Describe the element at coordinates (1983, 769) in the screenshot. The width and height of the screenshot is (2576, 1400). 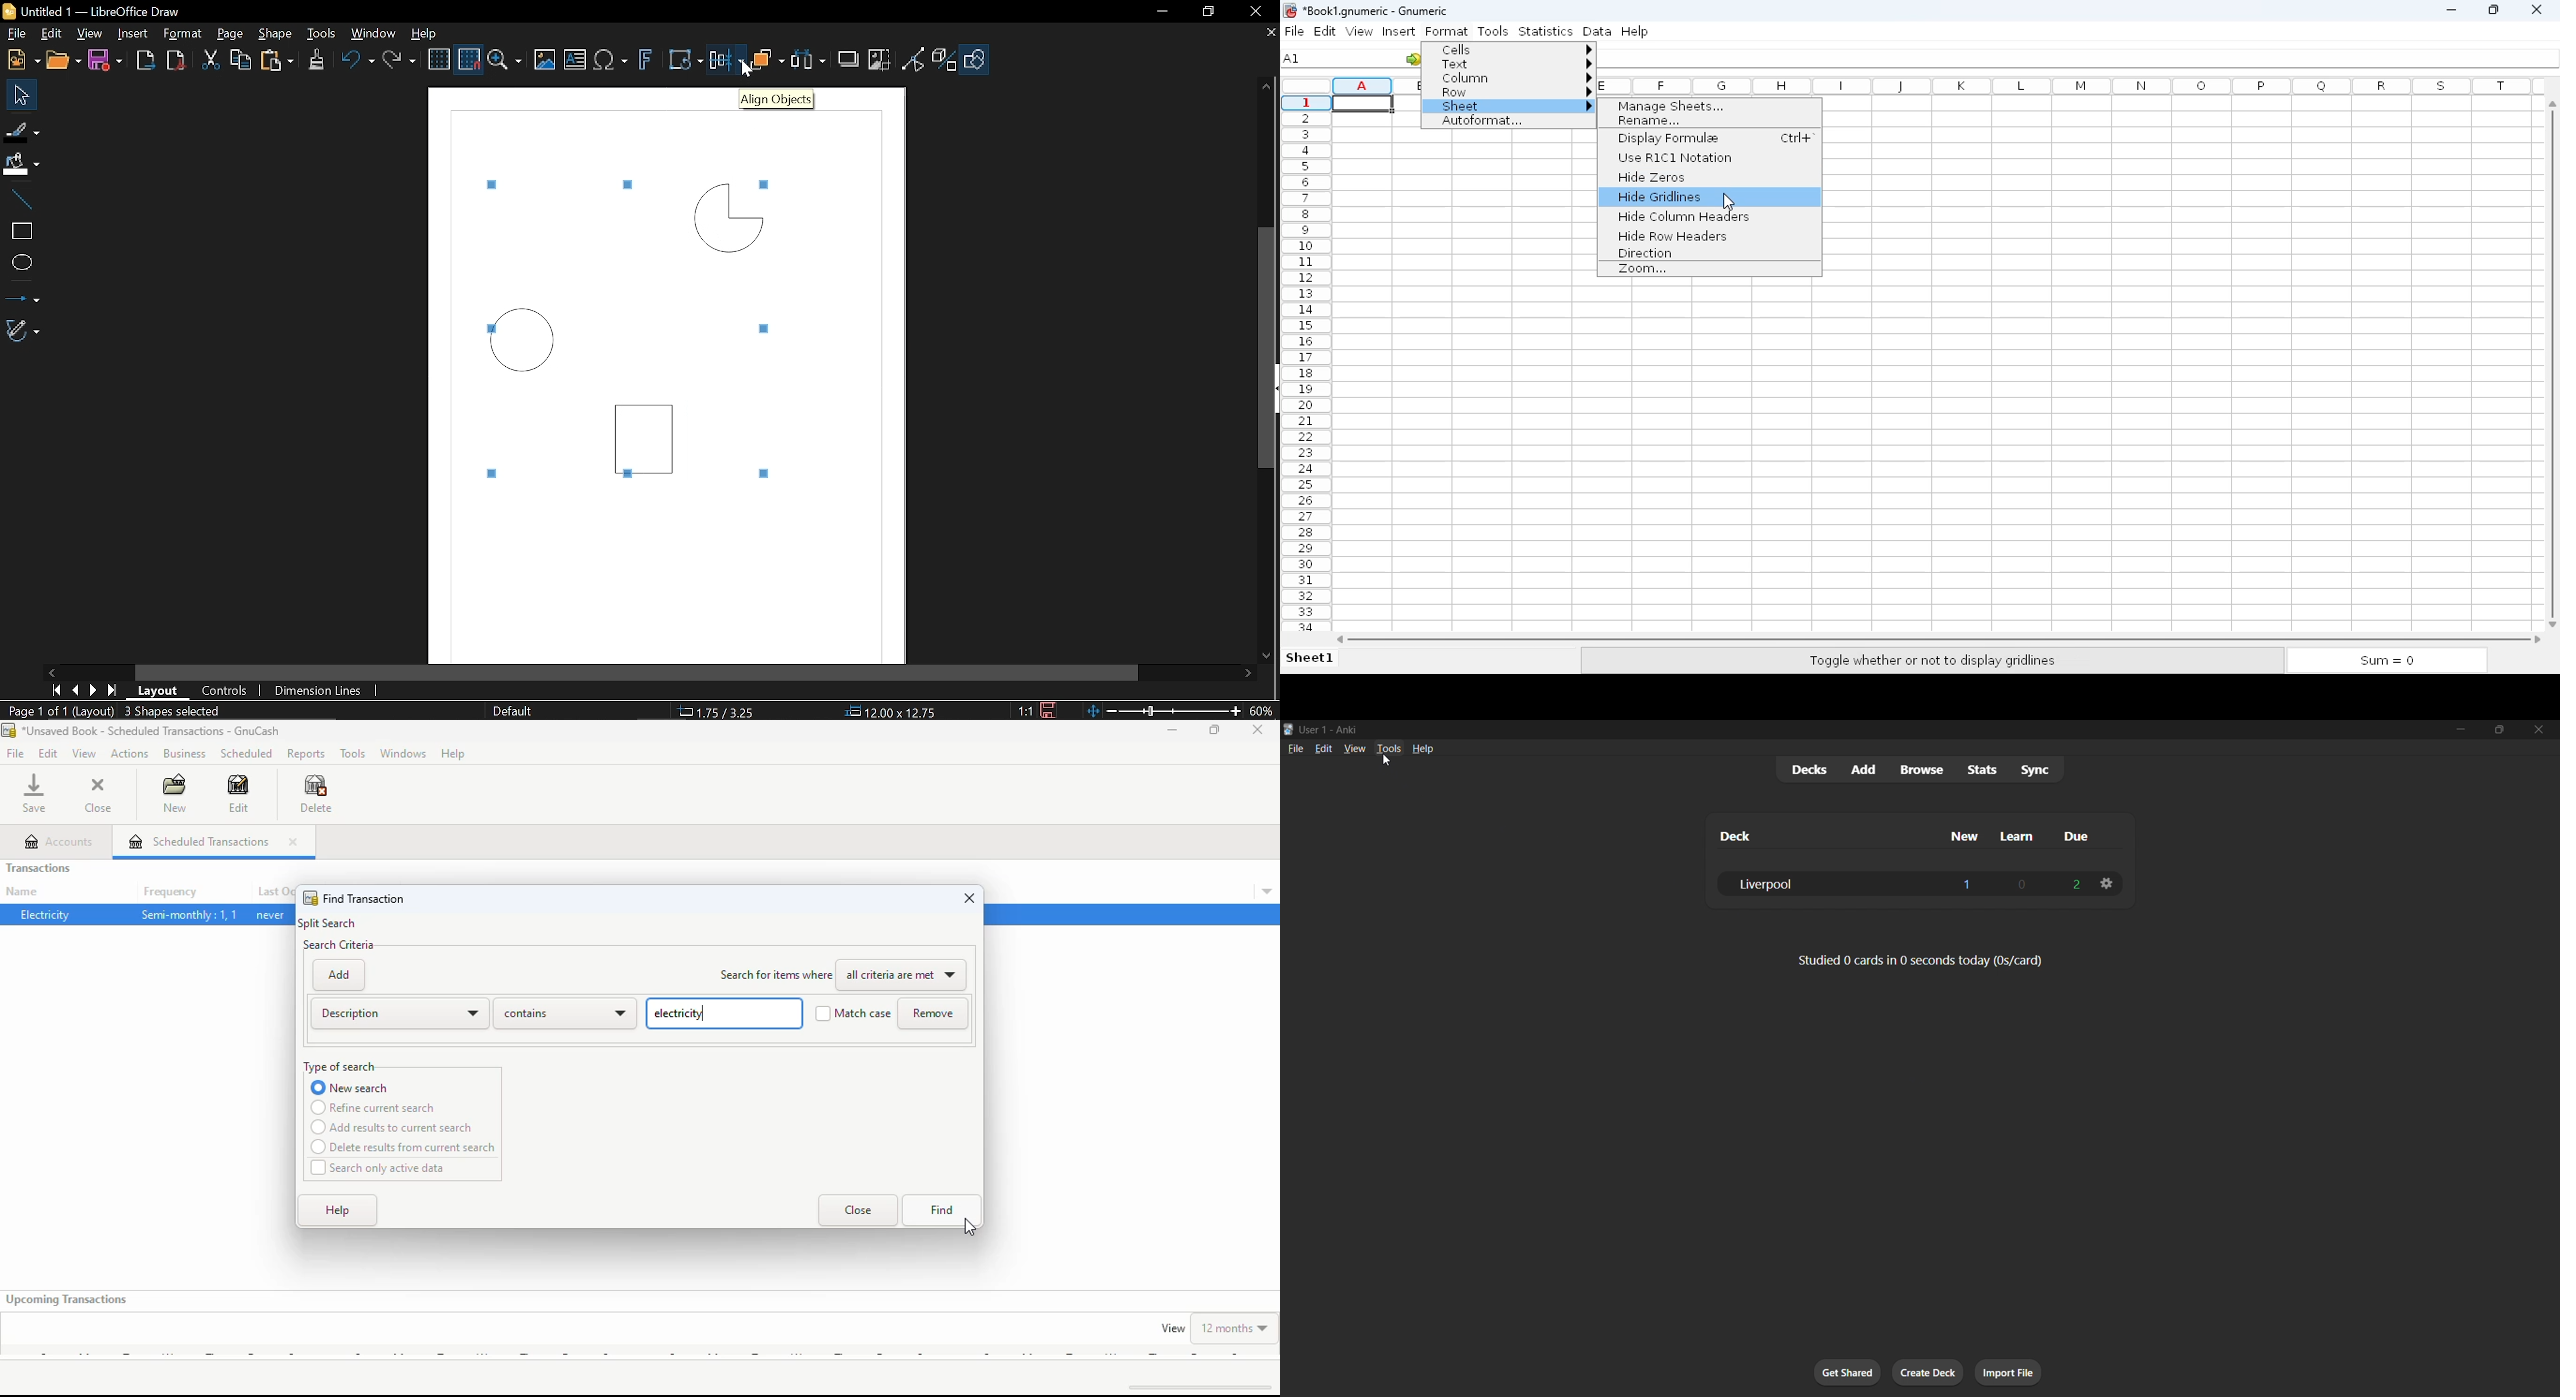
I see `stats` at that location.